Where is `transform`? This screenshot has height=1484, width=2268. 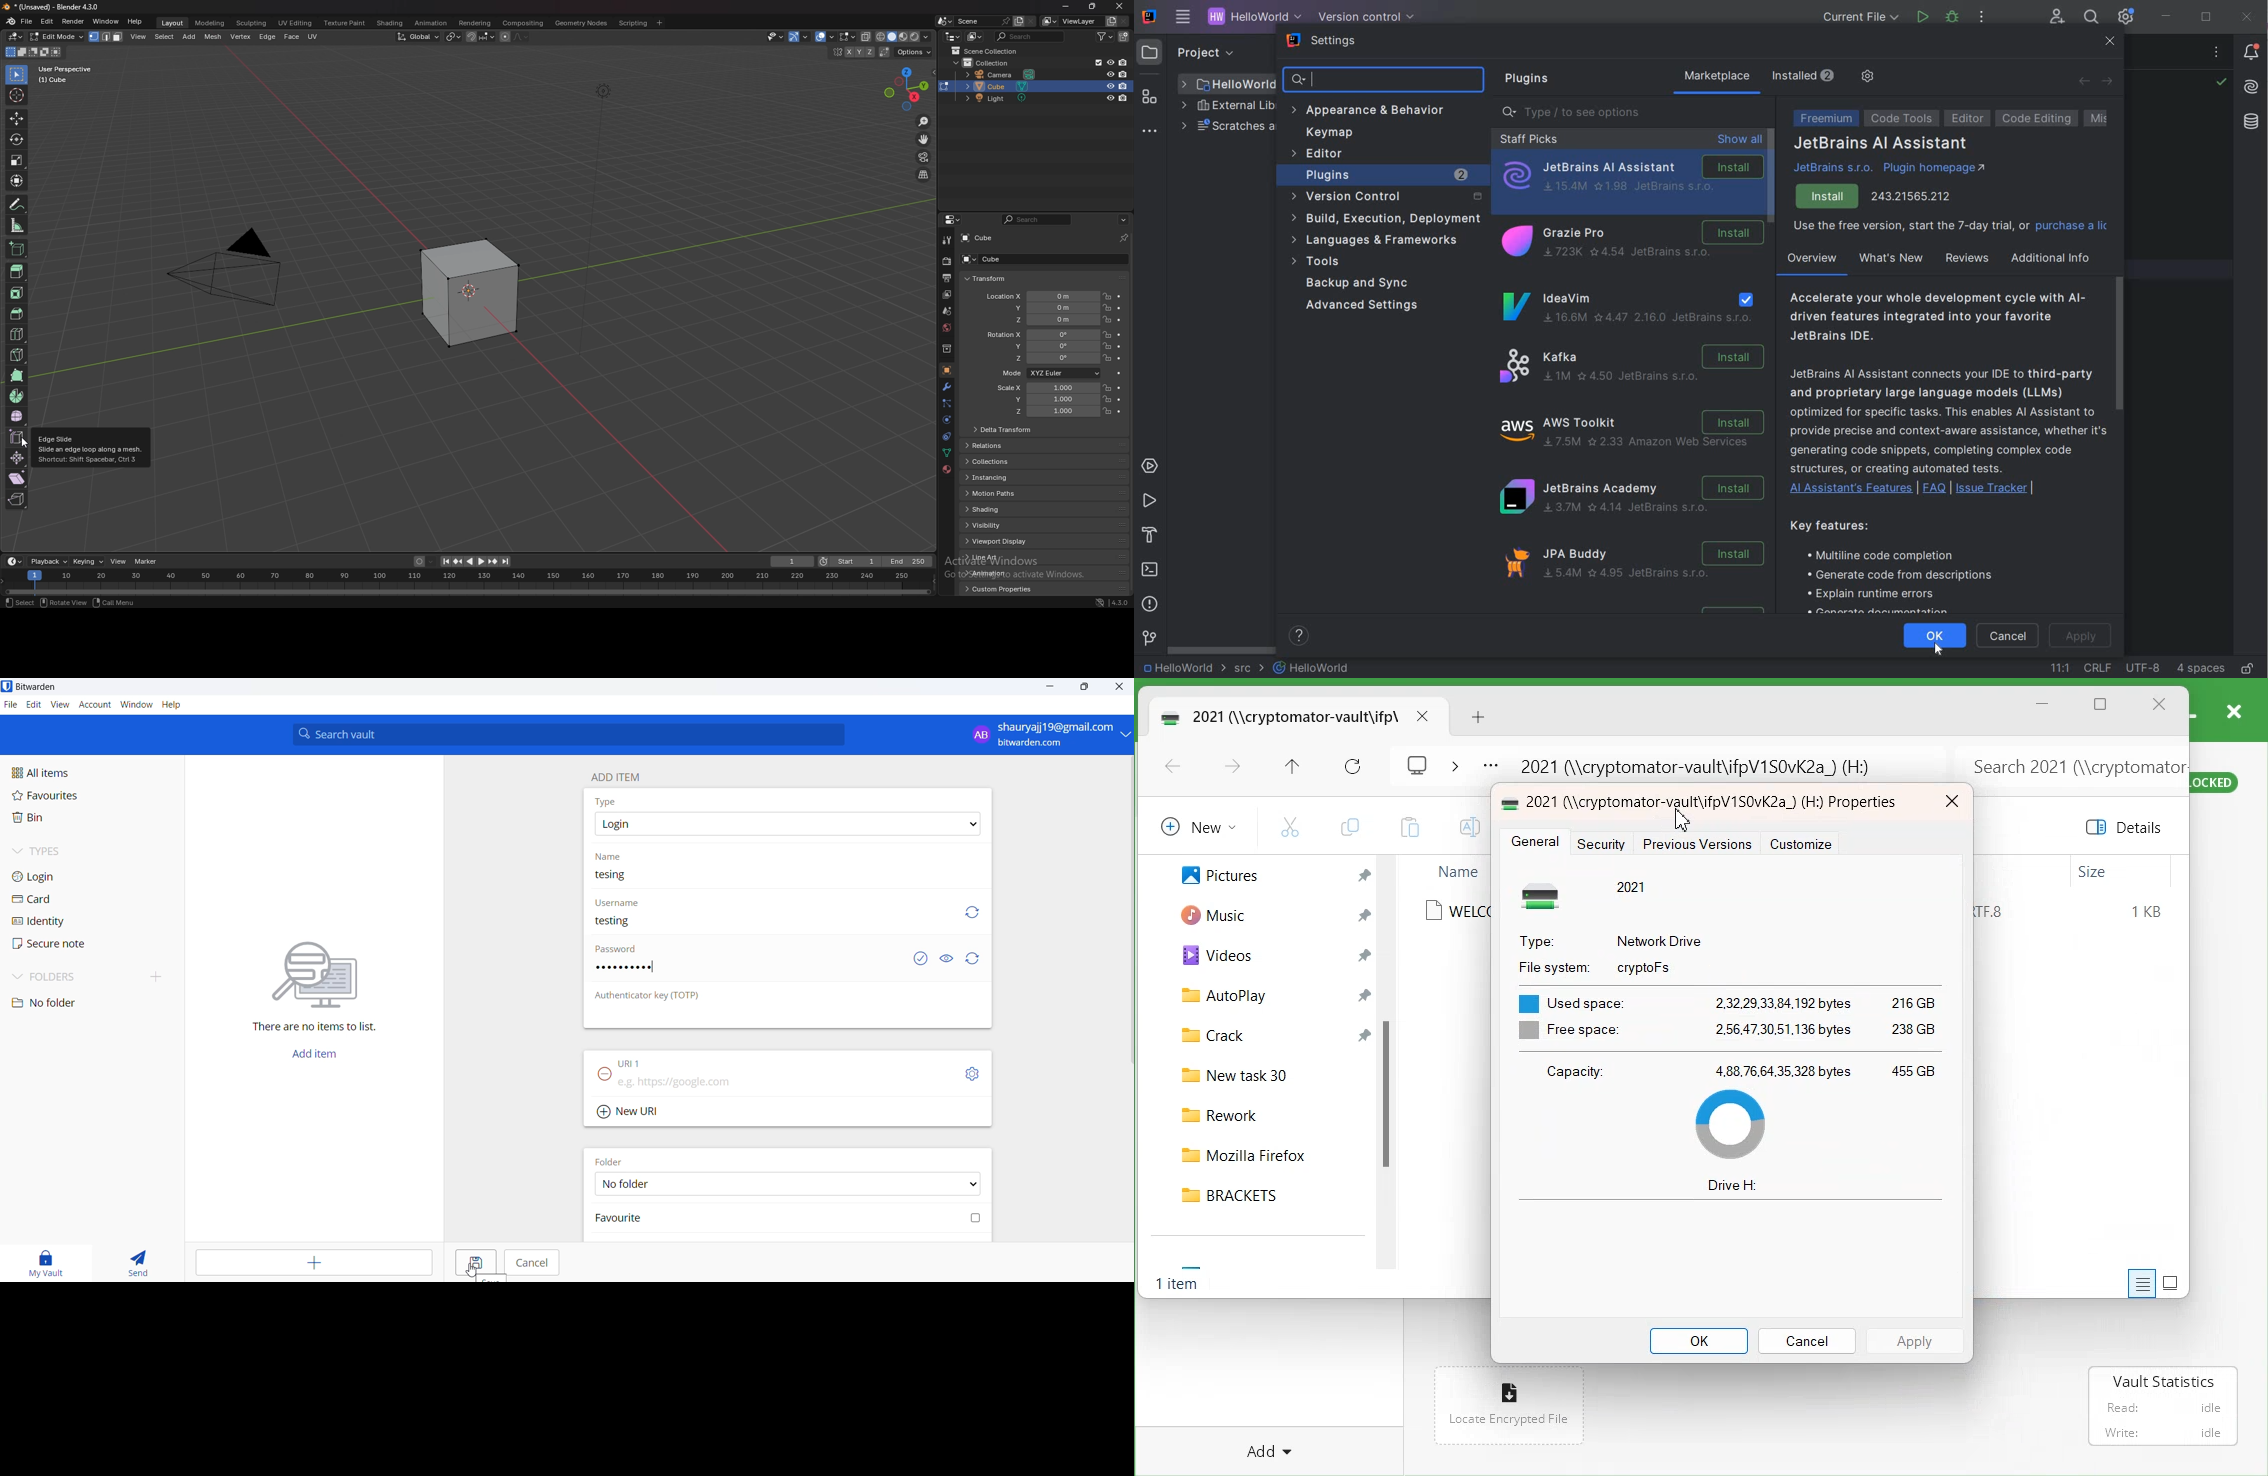
transform is located at coordinates (17, 180).